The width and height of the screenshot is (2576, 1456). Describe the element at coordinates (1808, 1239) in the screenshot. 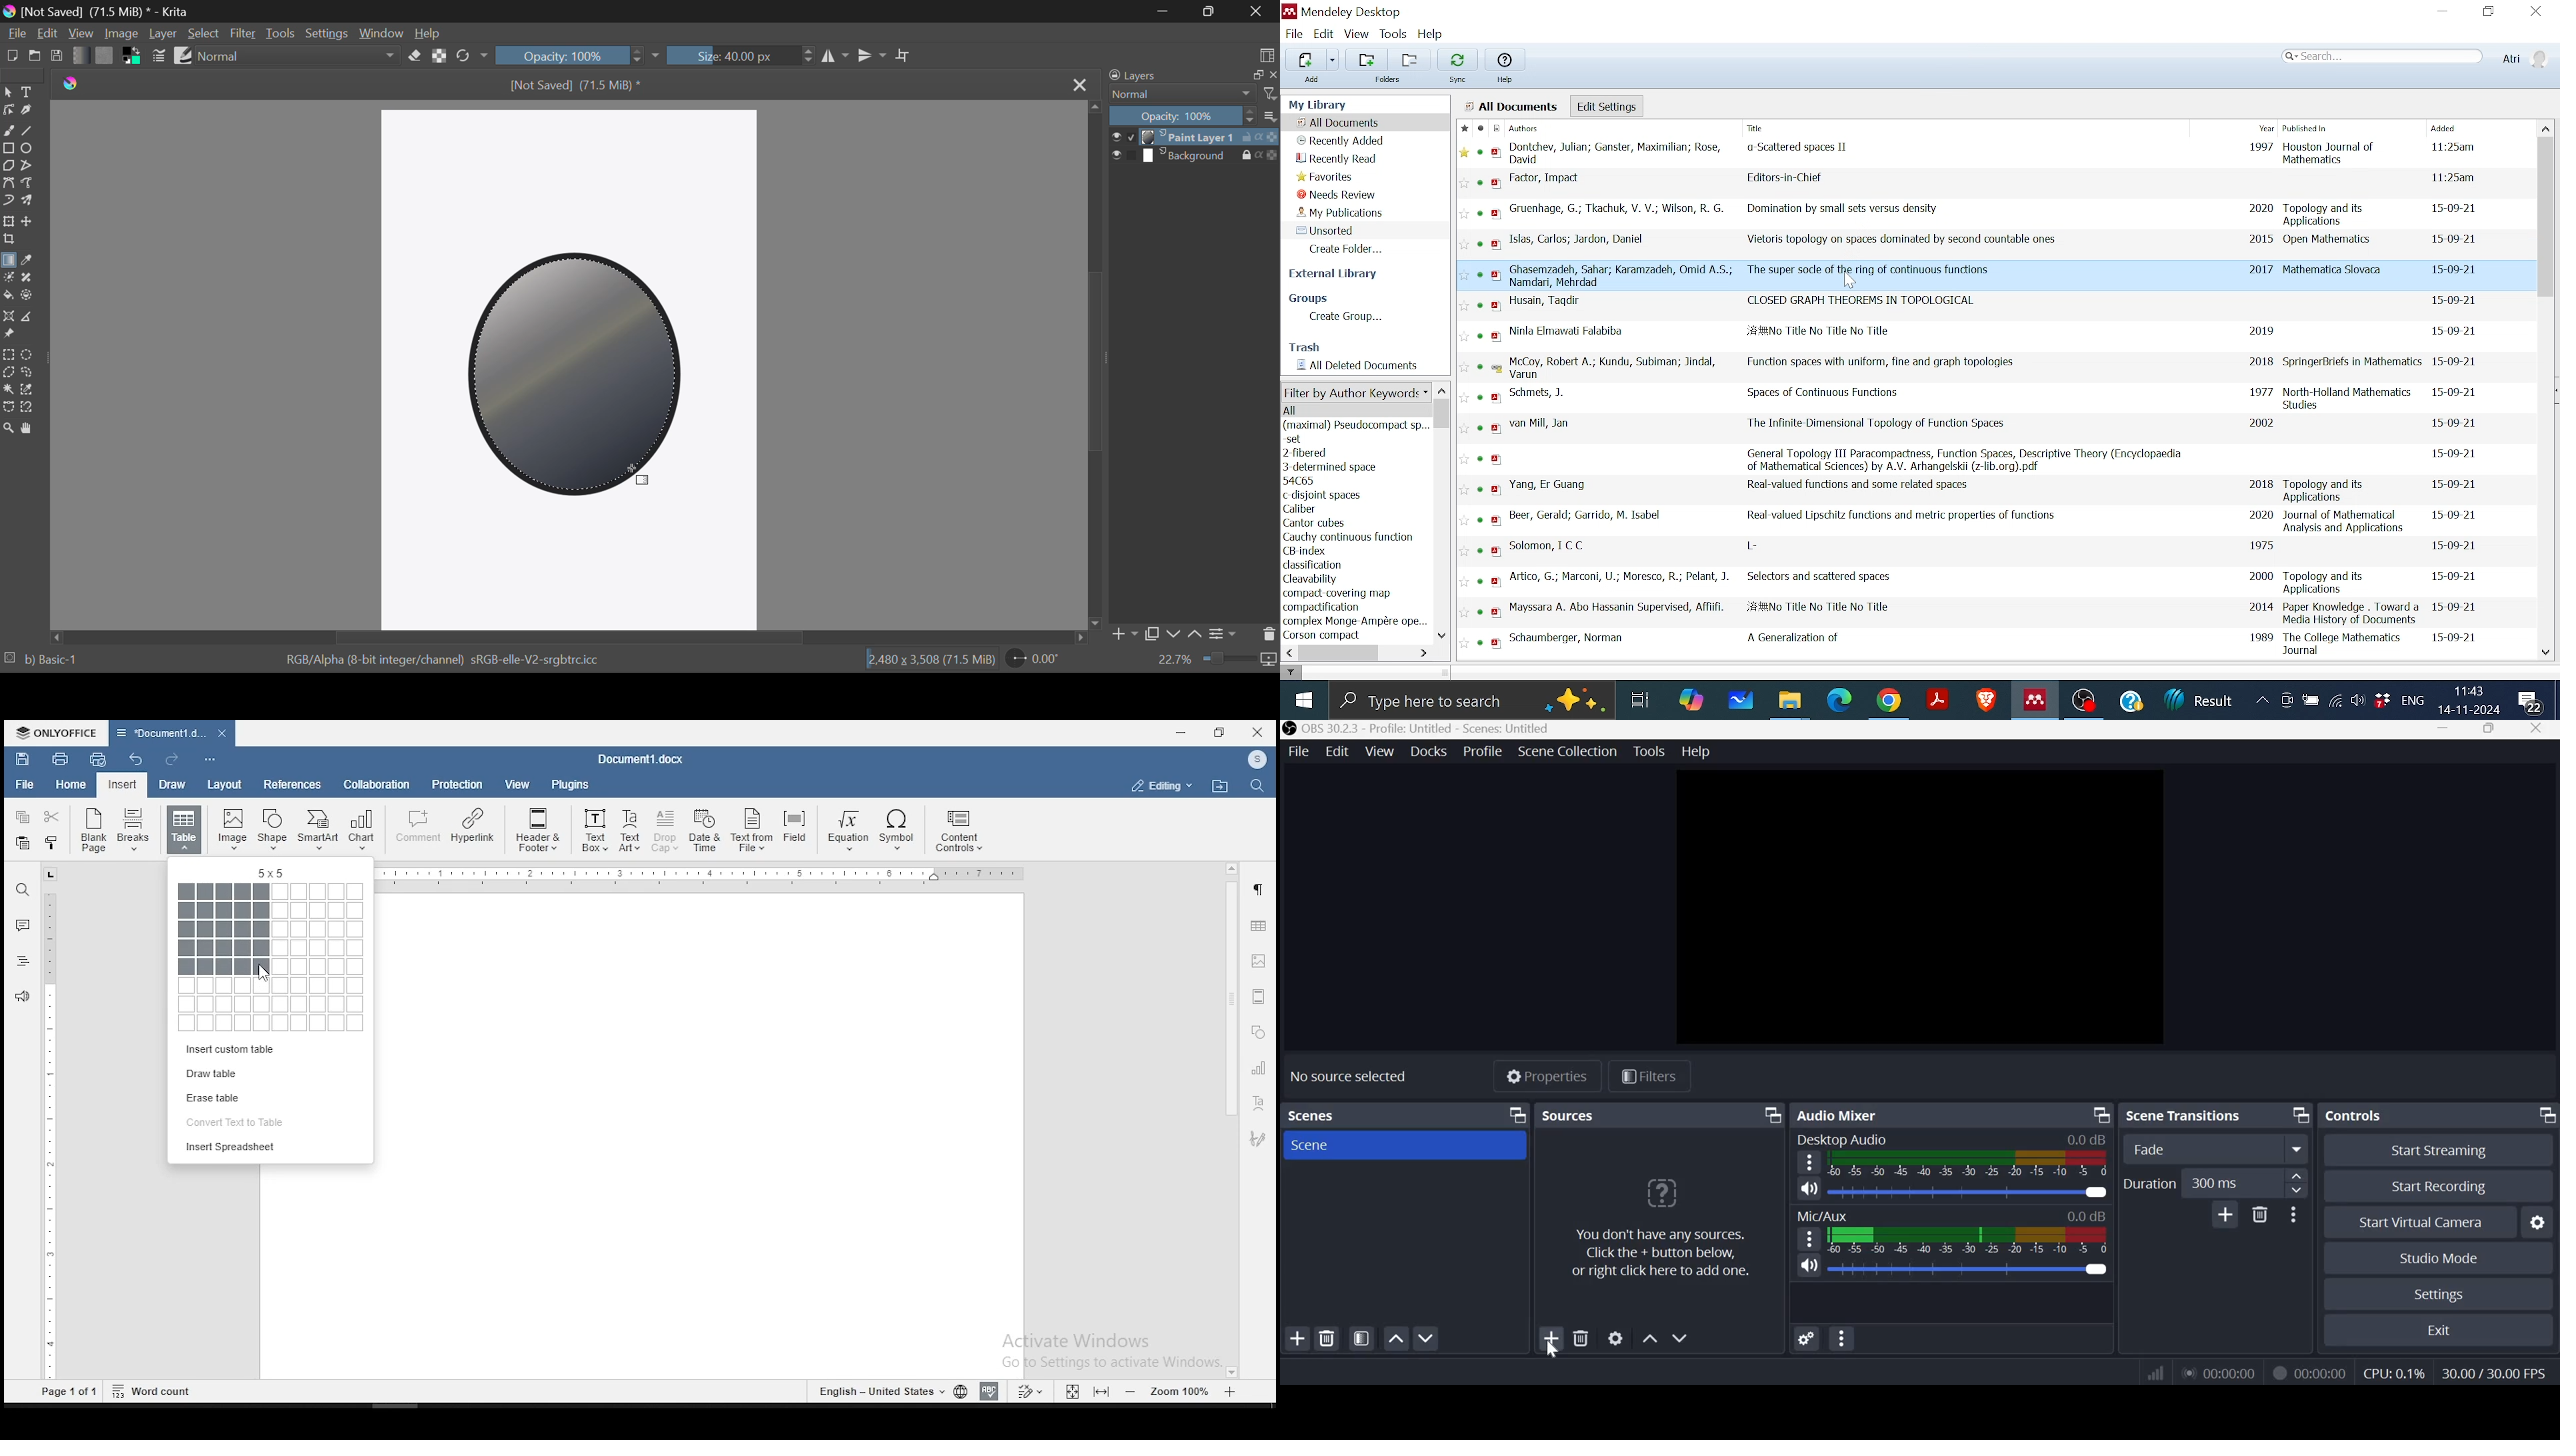

I see `hamburger menu` at that location.